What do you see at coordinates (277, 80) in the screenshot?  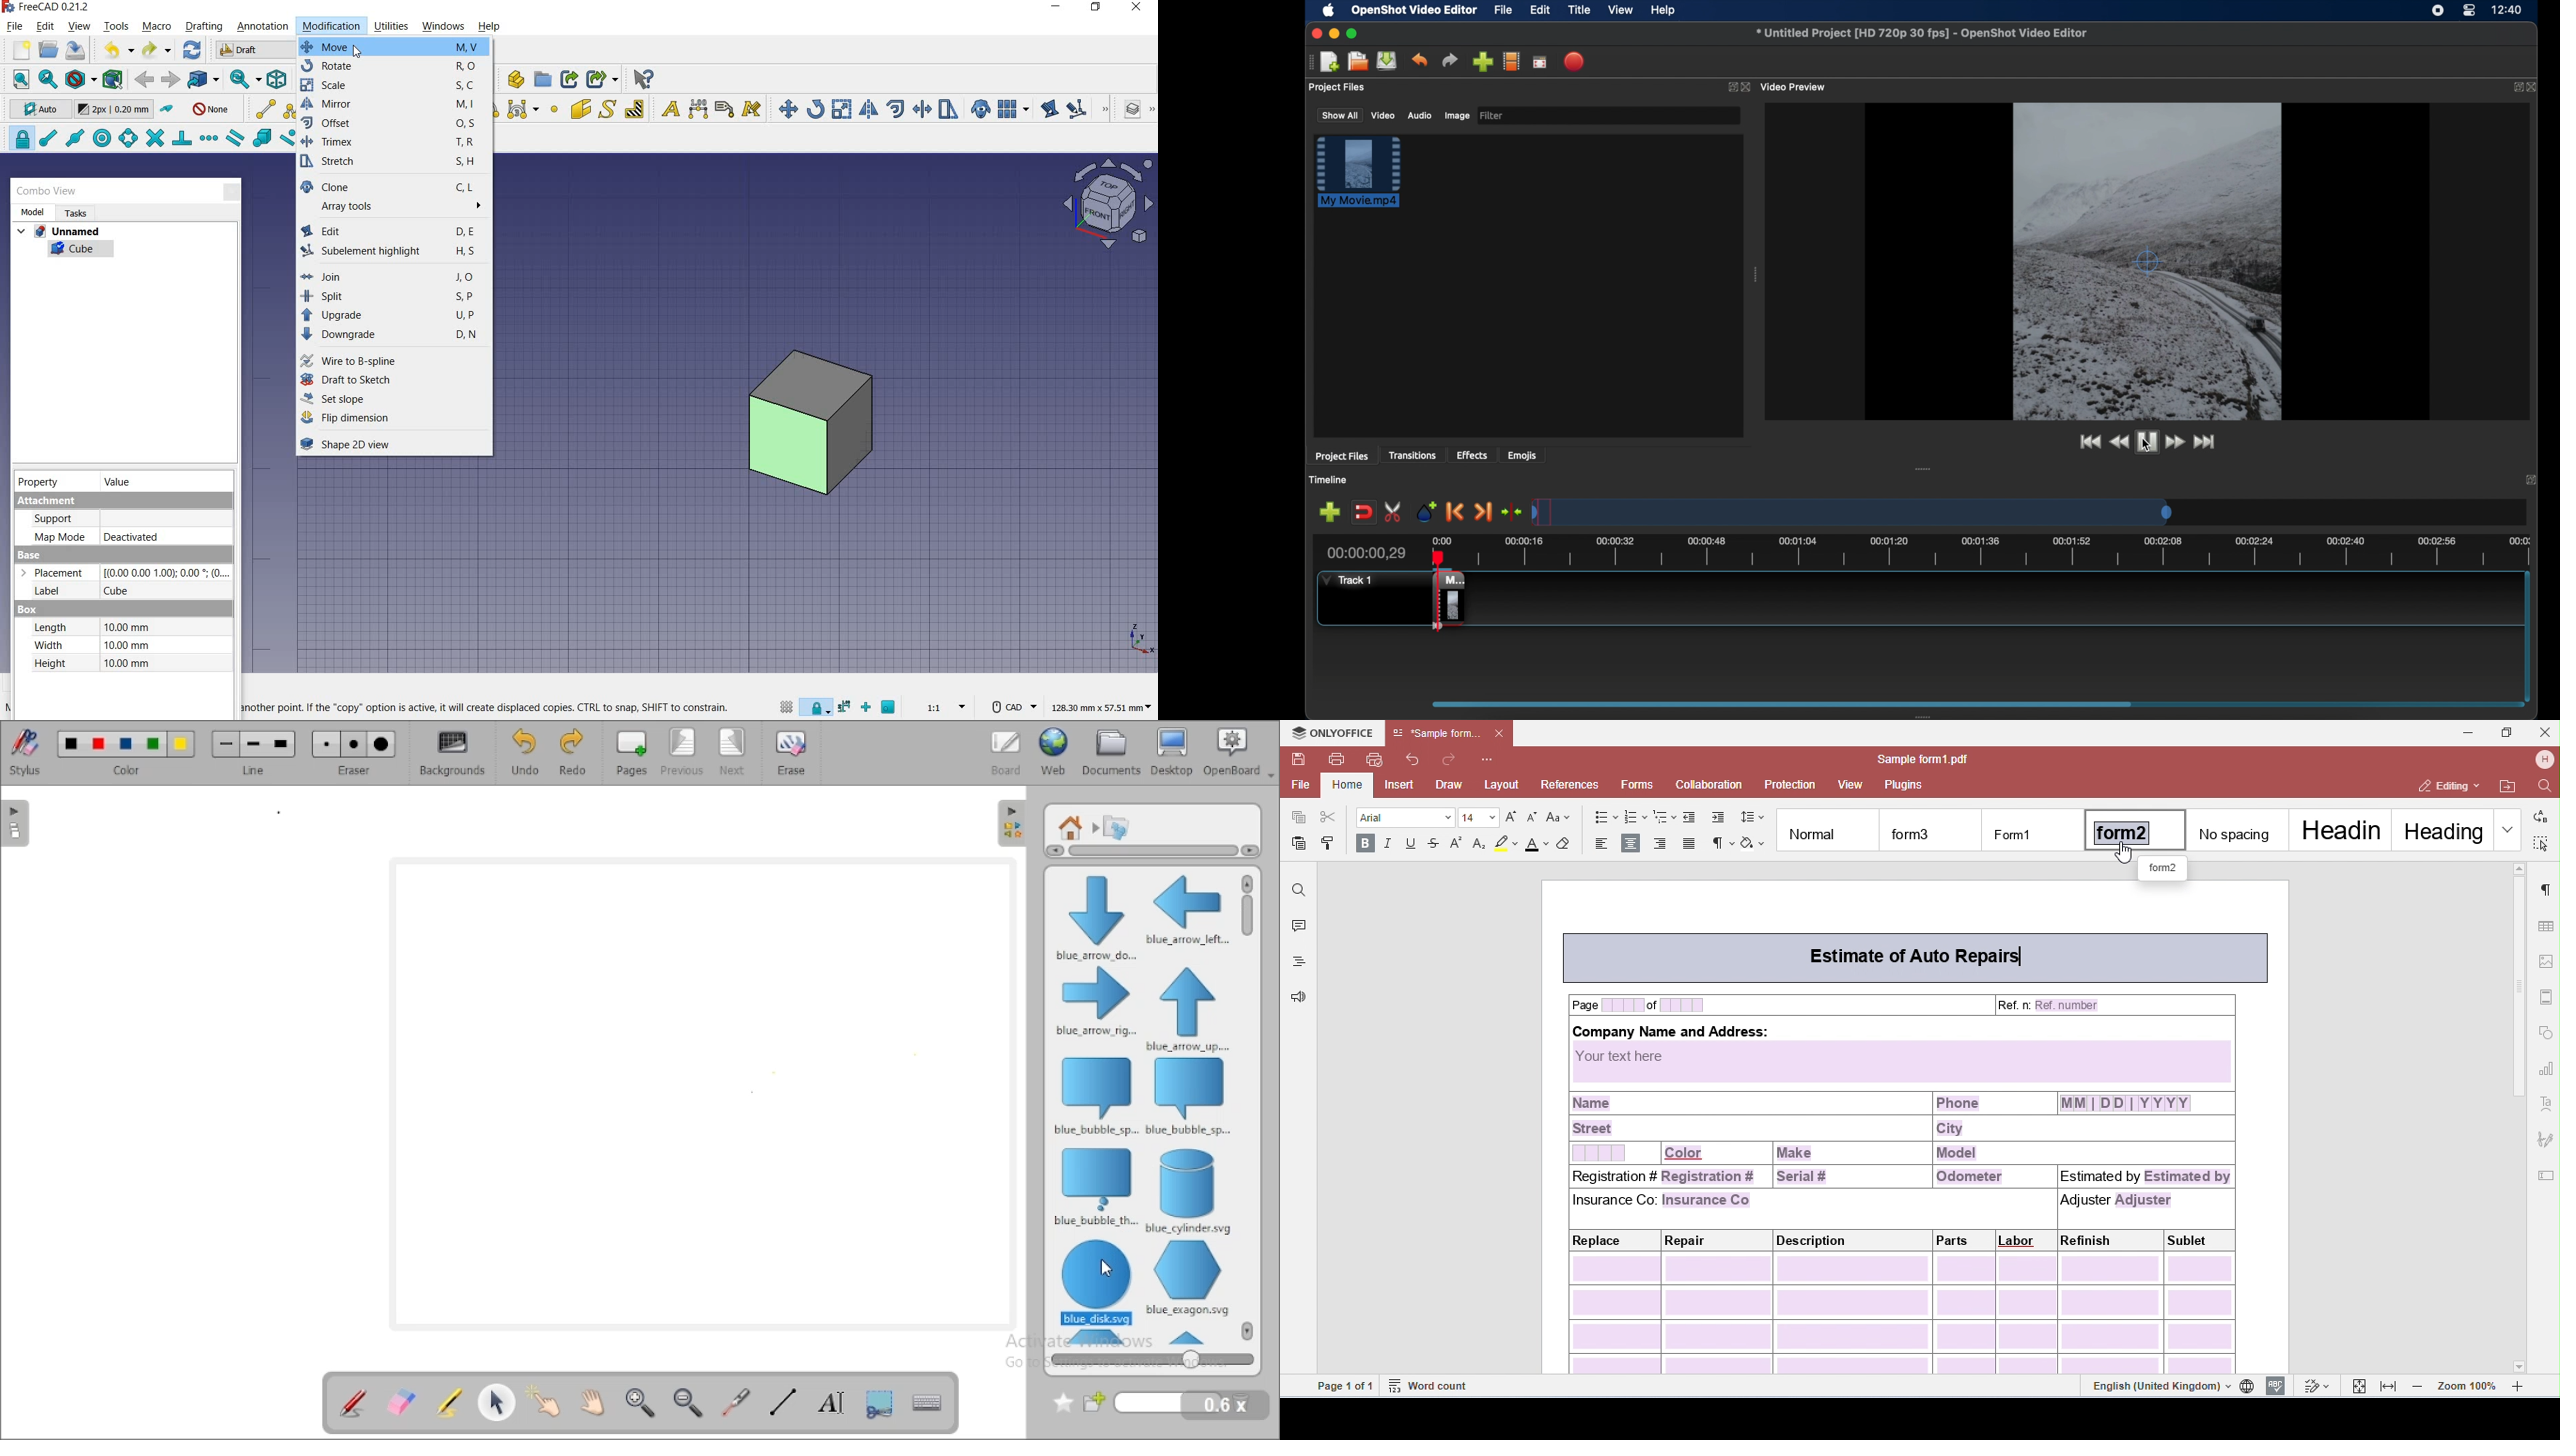 I see `isometric` at bounding box center [277, 80].